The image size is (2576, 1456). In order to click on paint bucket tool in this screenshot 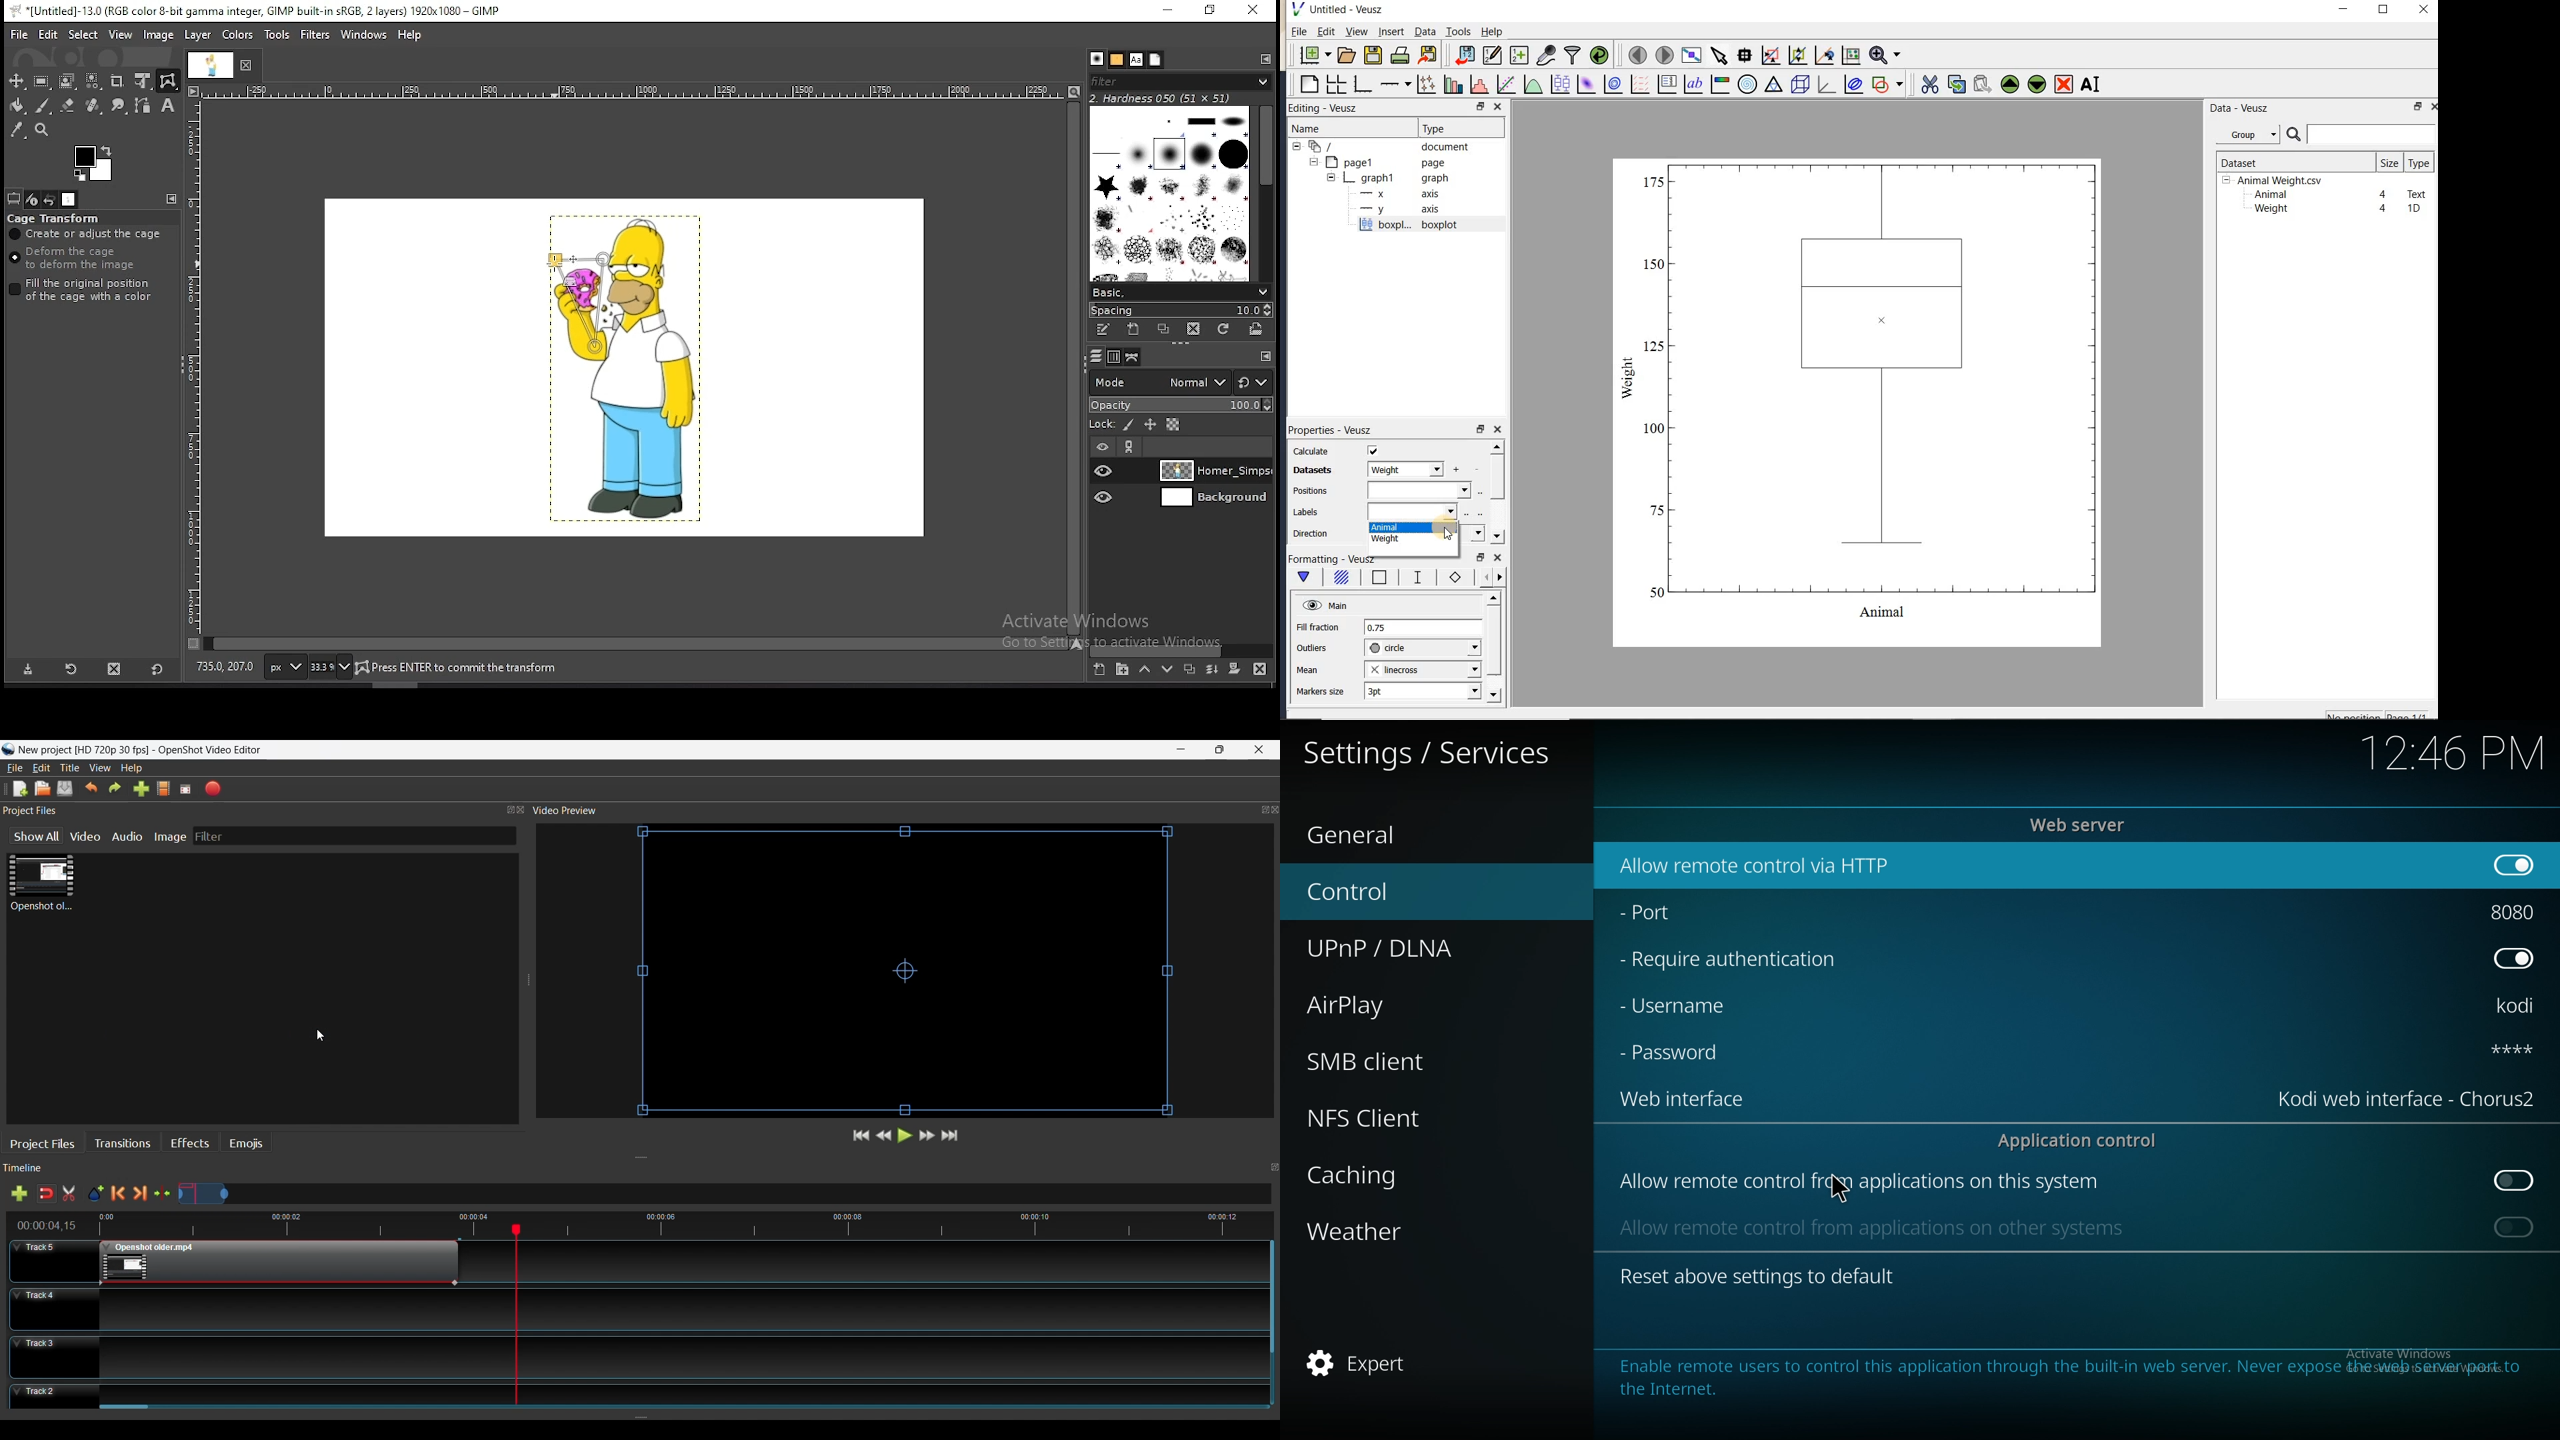, I will do `click(17, 105)`.